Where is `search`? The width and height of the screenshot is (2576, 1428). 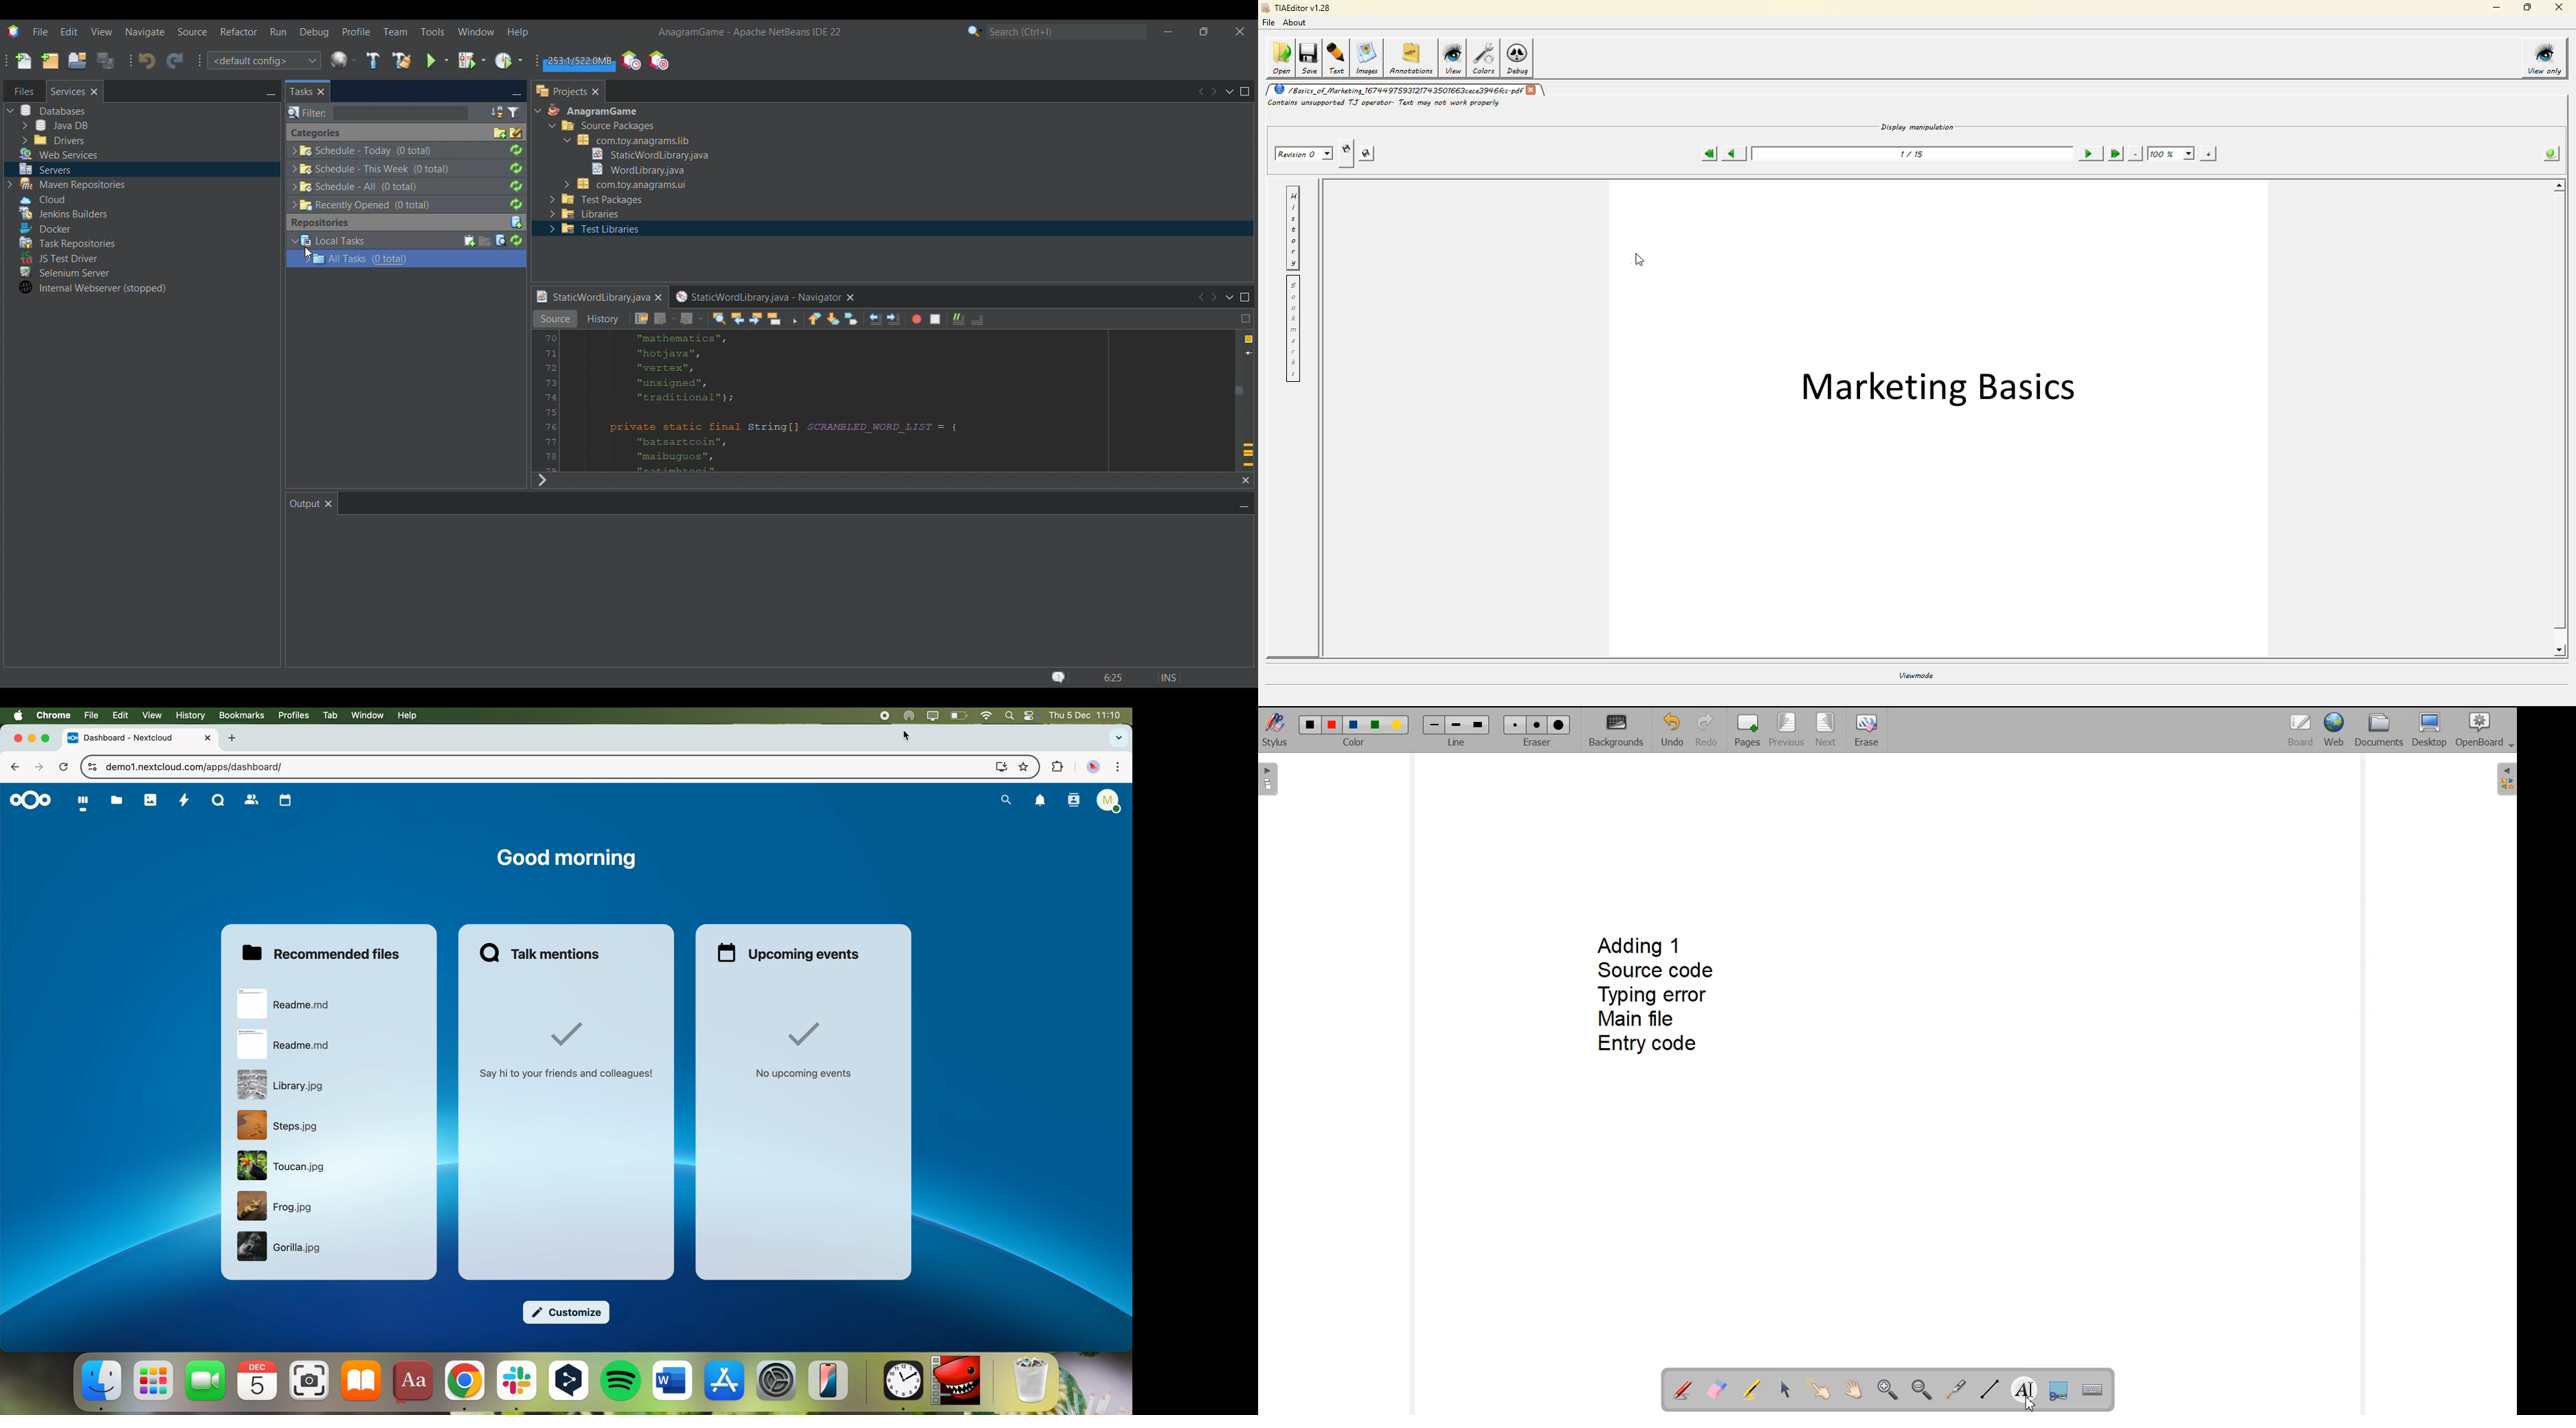 search is located at coordinates (1004, 800).